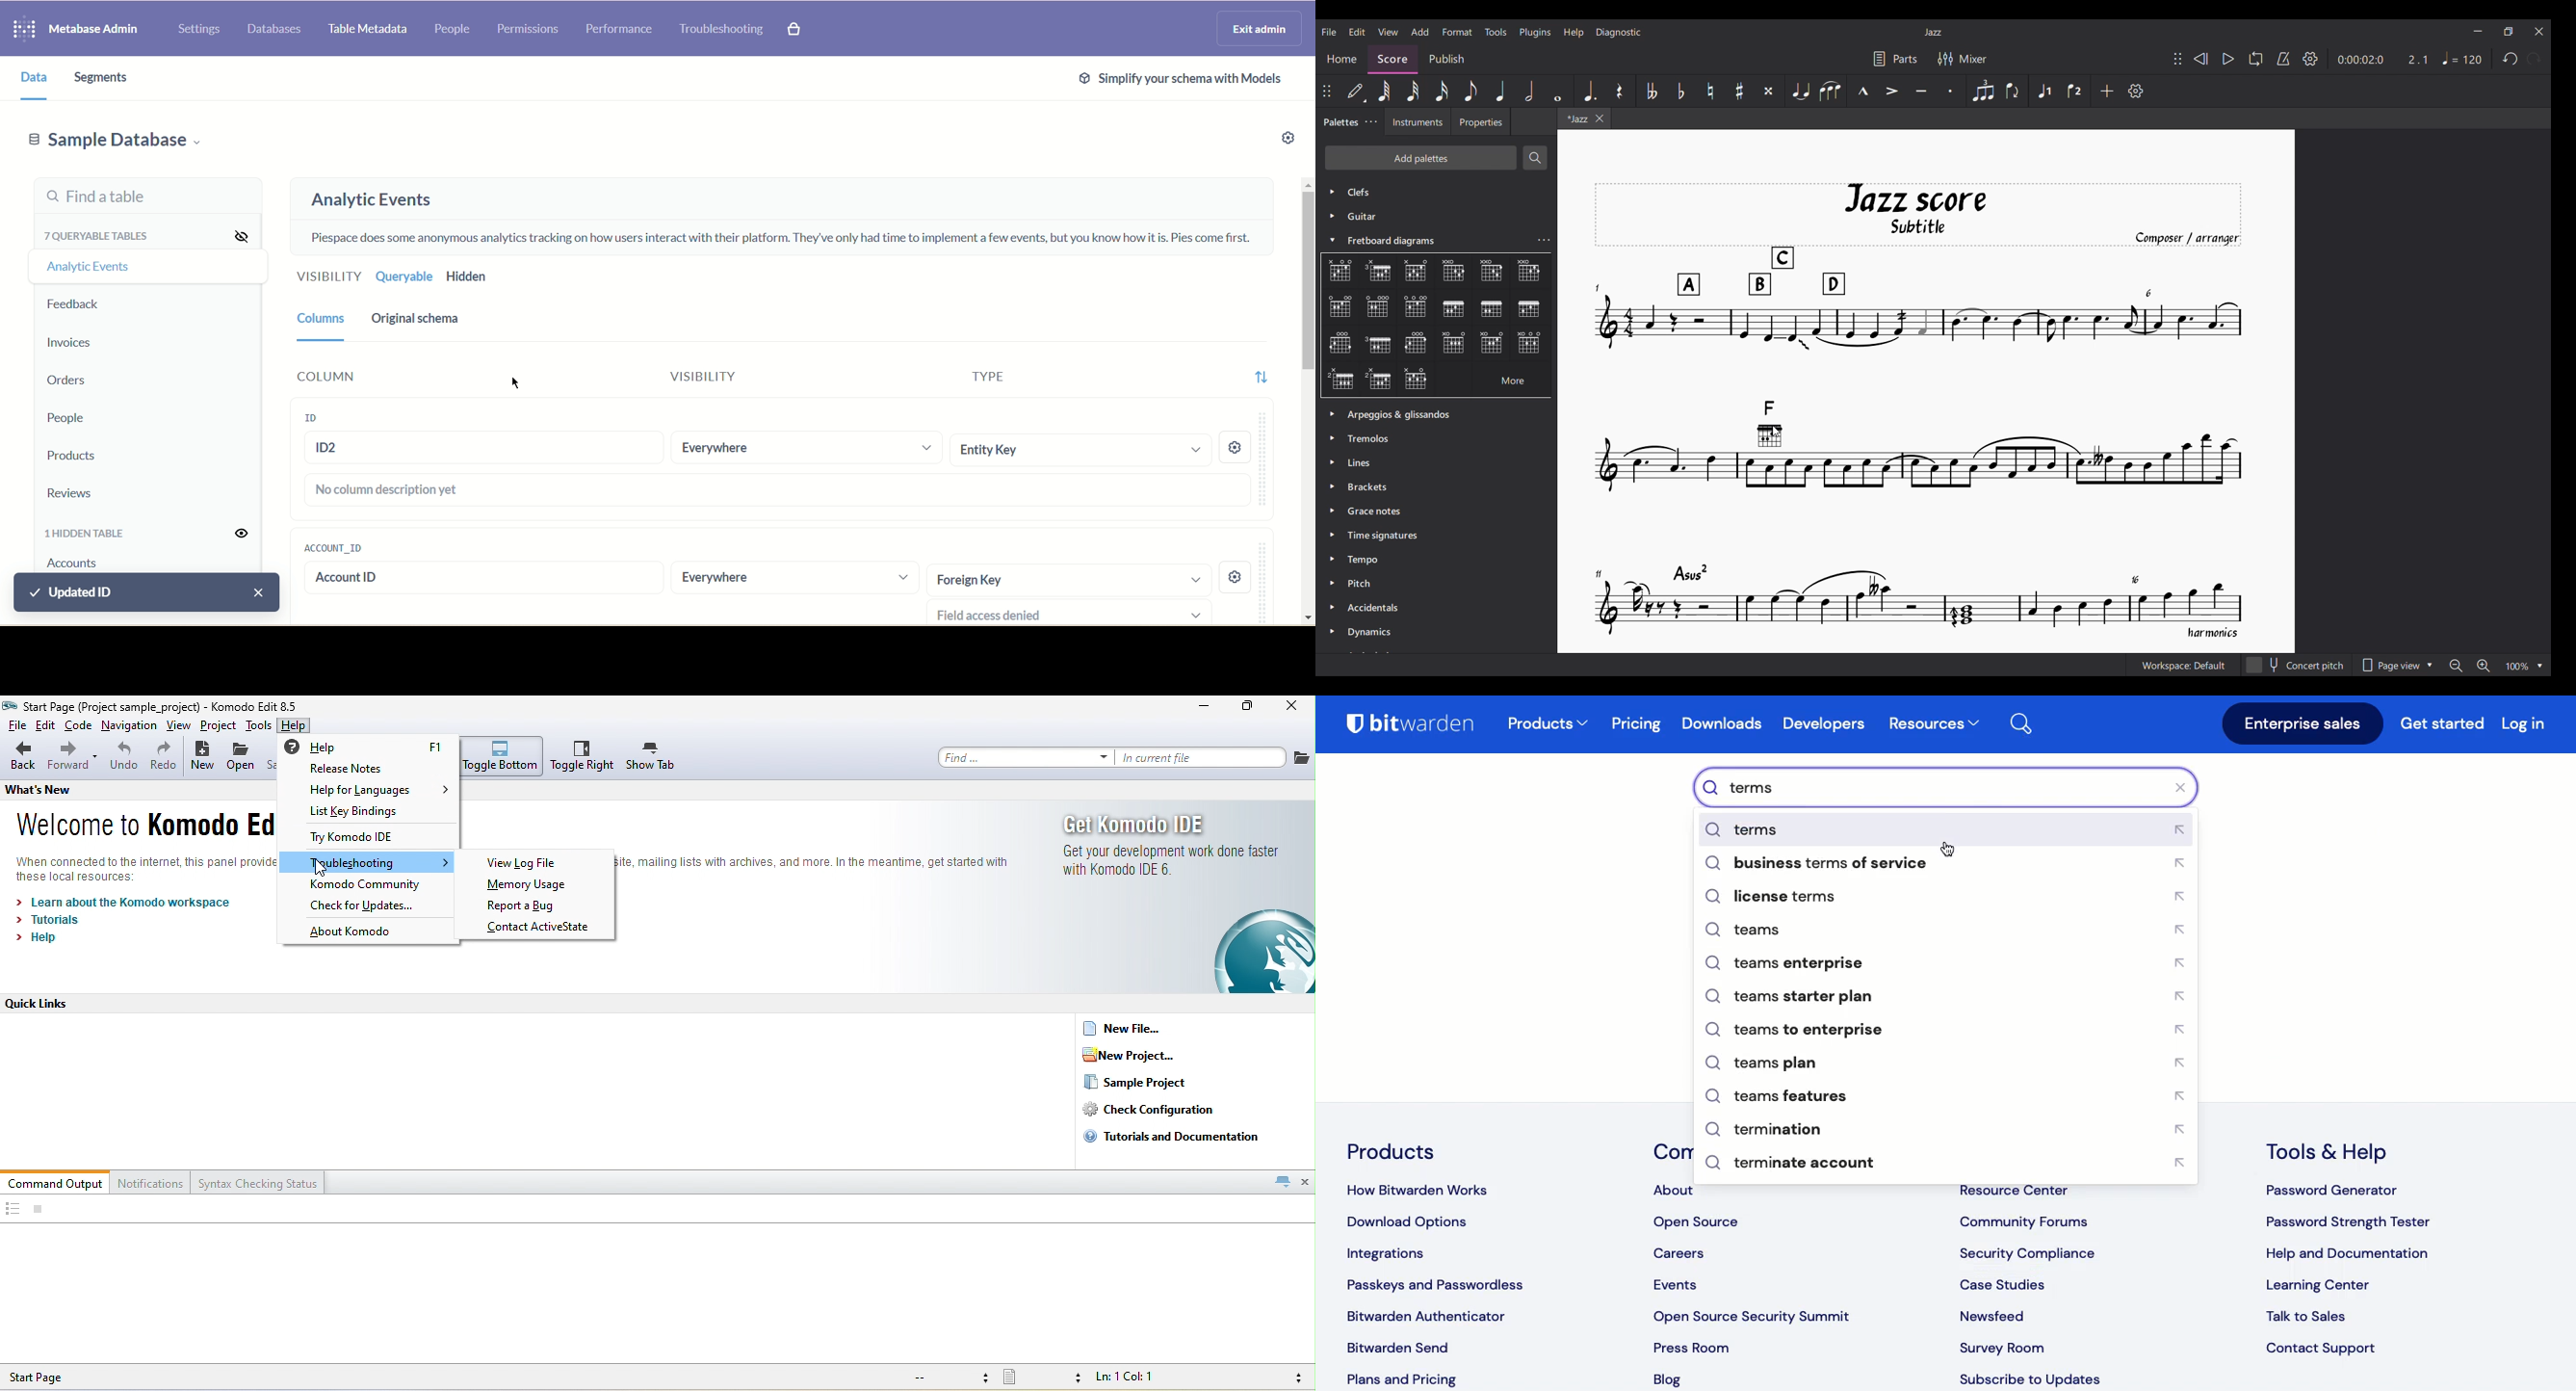  Describe the element at coordinates (1420, 157) in the screenshot. I see `Add palettes` at that location.